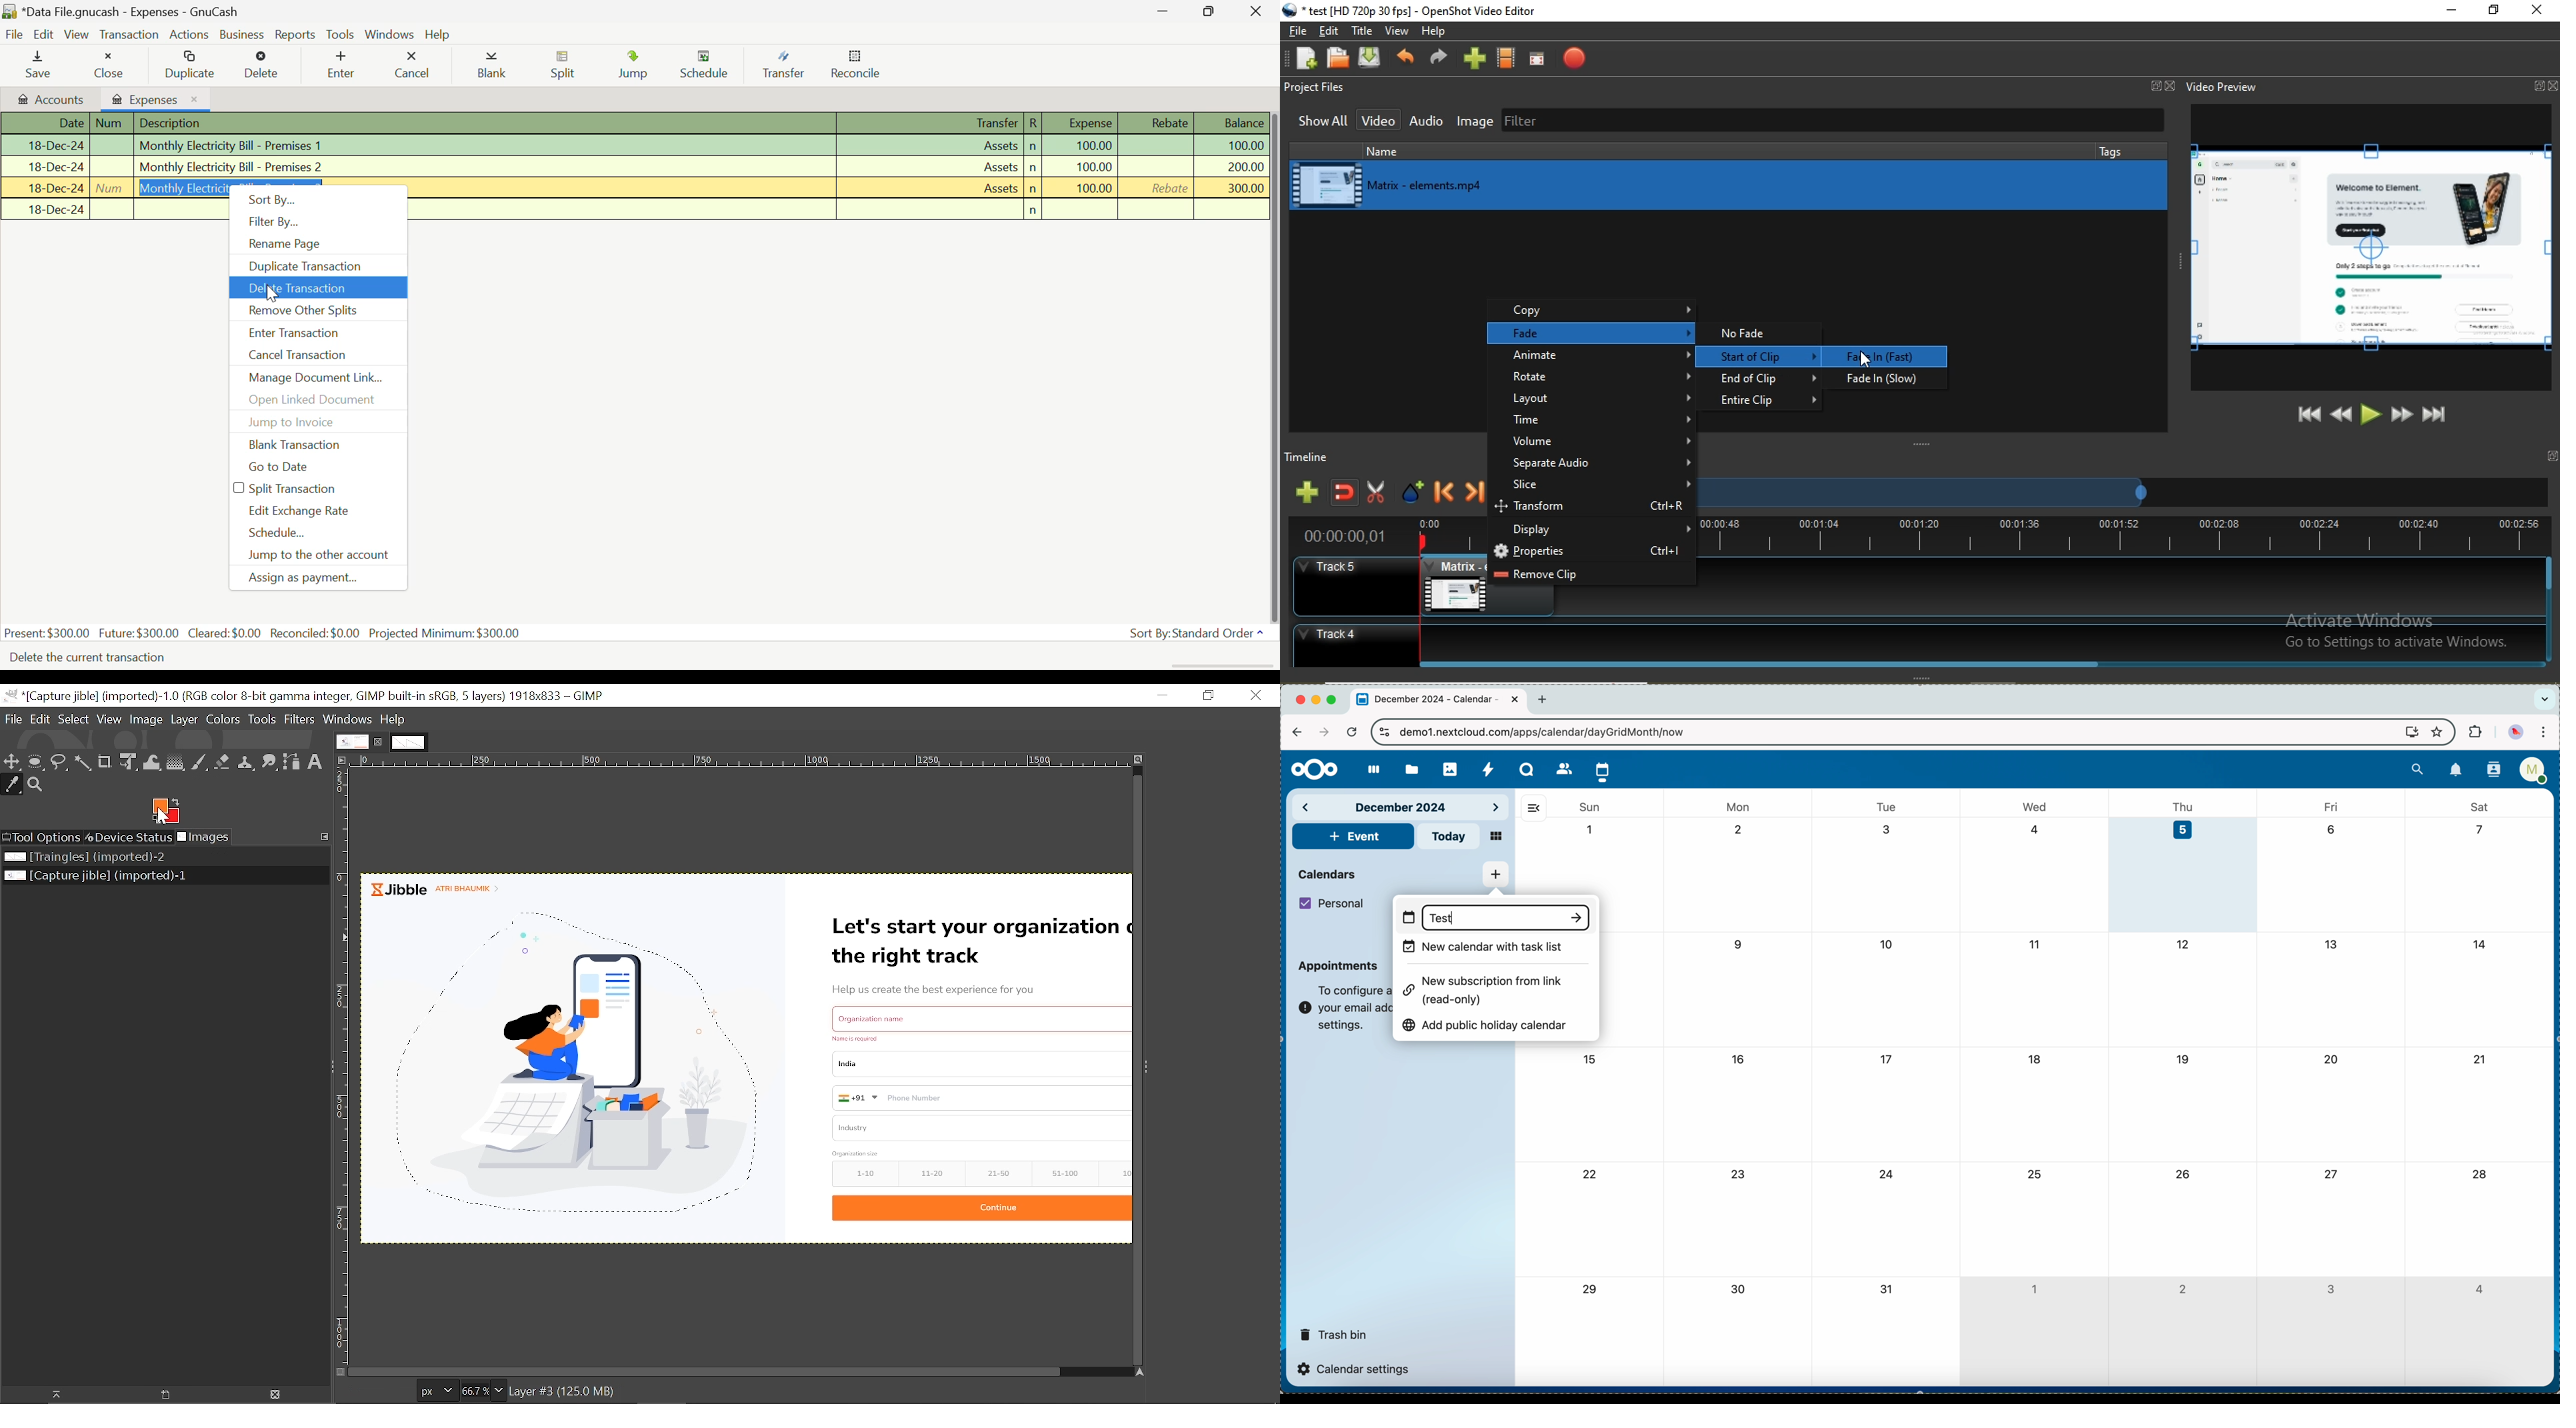 Image resolution: width=2576 pixels, height=1428 pixels. What do you see at coordinates (2477, 1290) in the screenshot?
I see `4` at bounding box center [2477, 1290].